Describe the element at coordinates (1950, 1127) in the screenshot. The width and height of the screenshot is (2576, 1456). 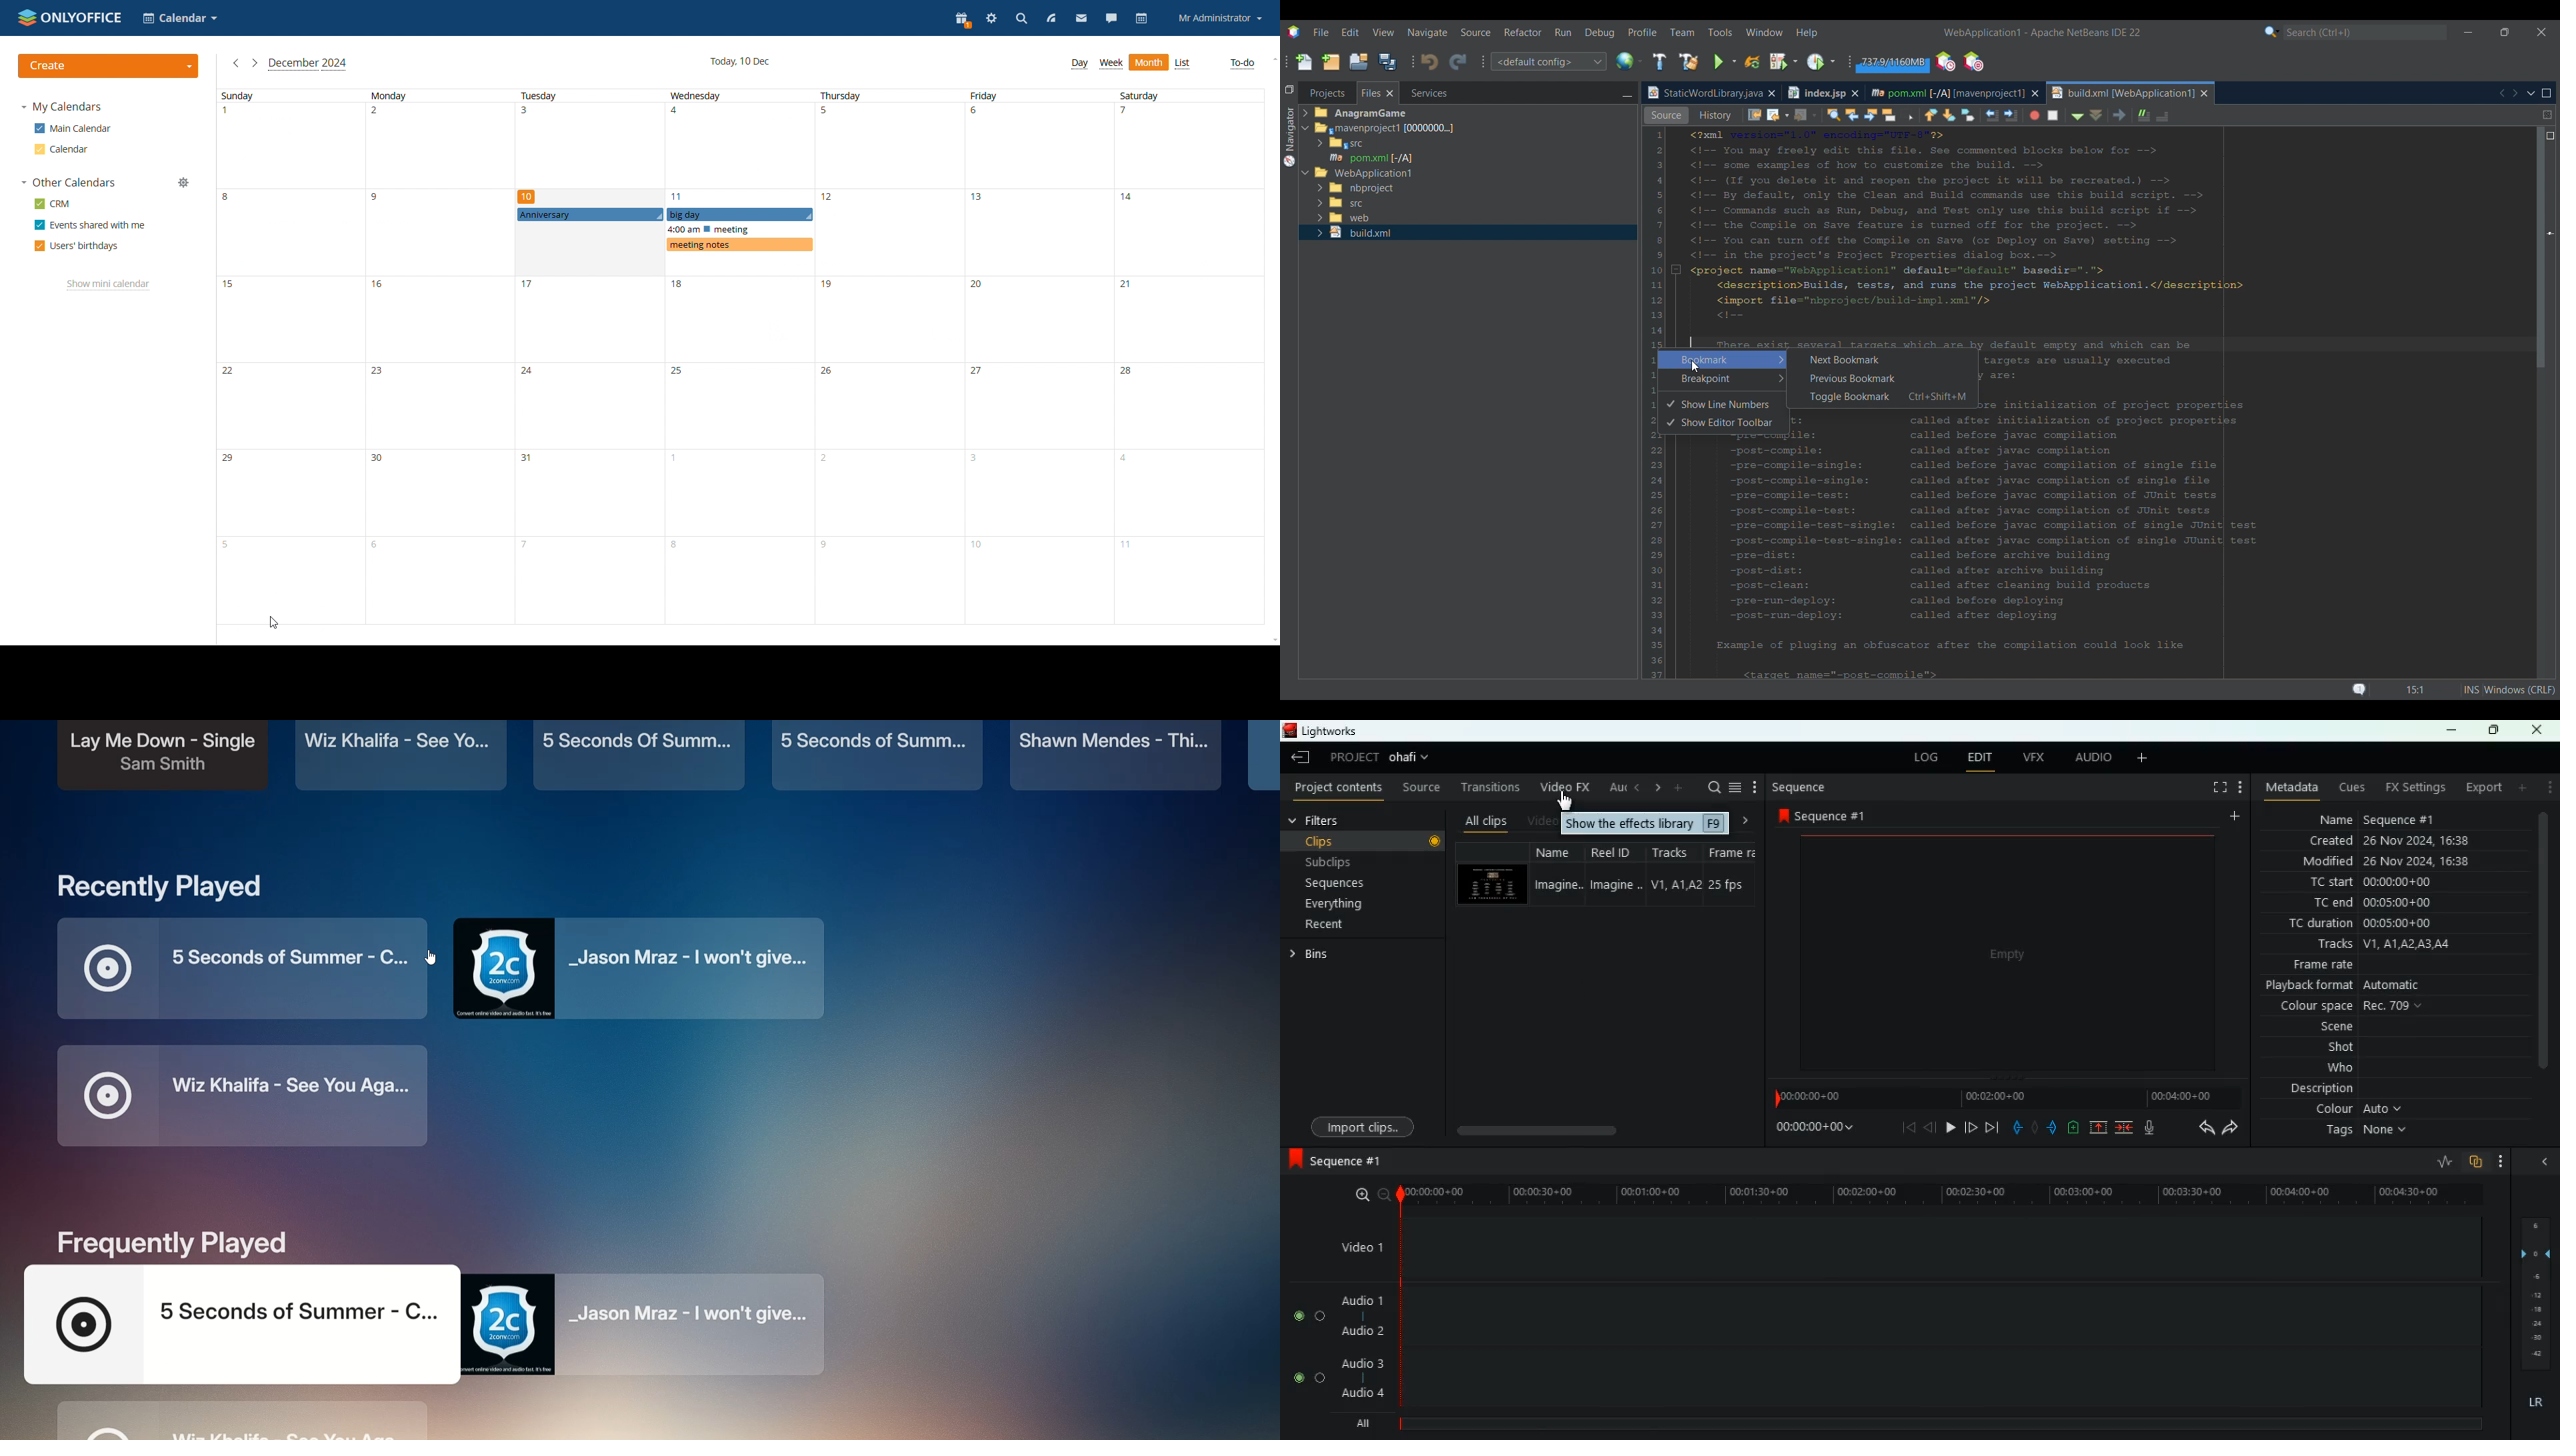
I see `play` at that location.